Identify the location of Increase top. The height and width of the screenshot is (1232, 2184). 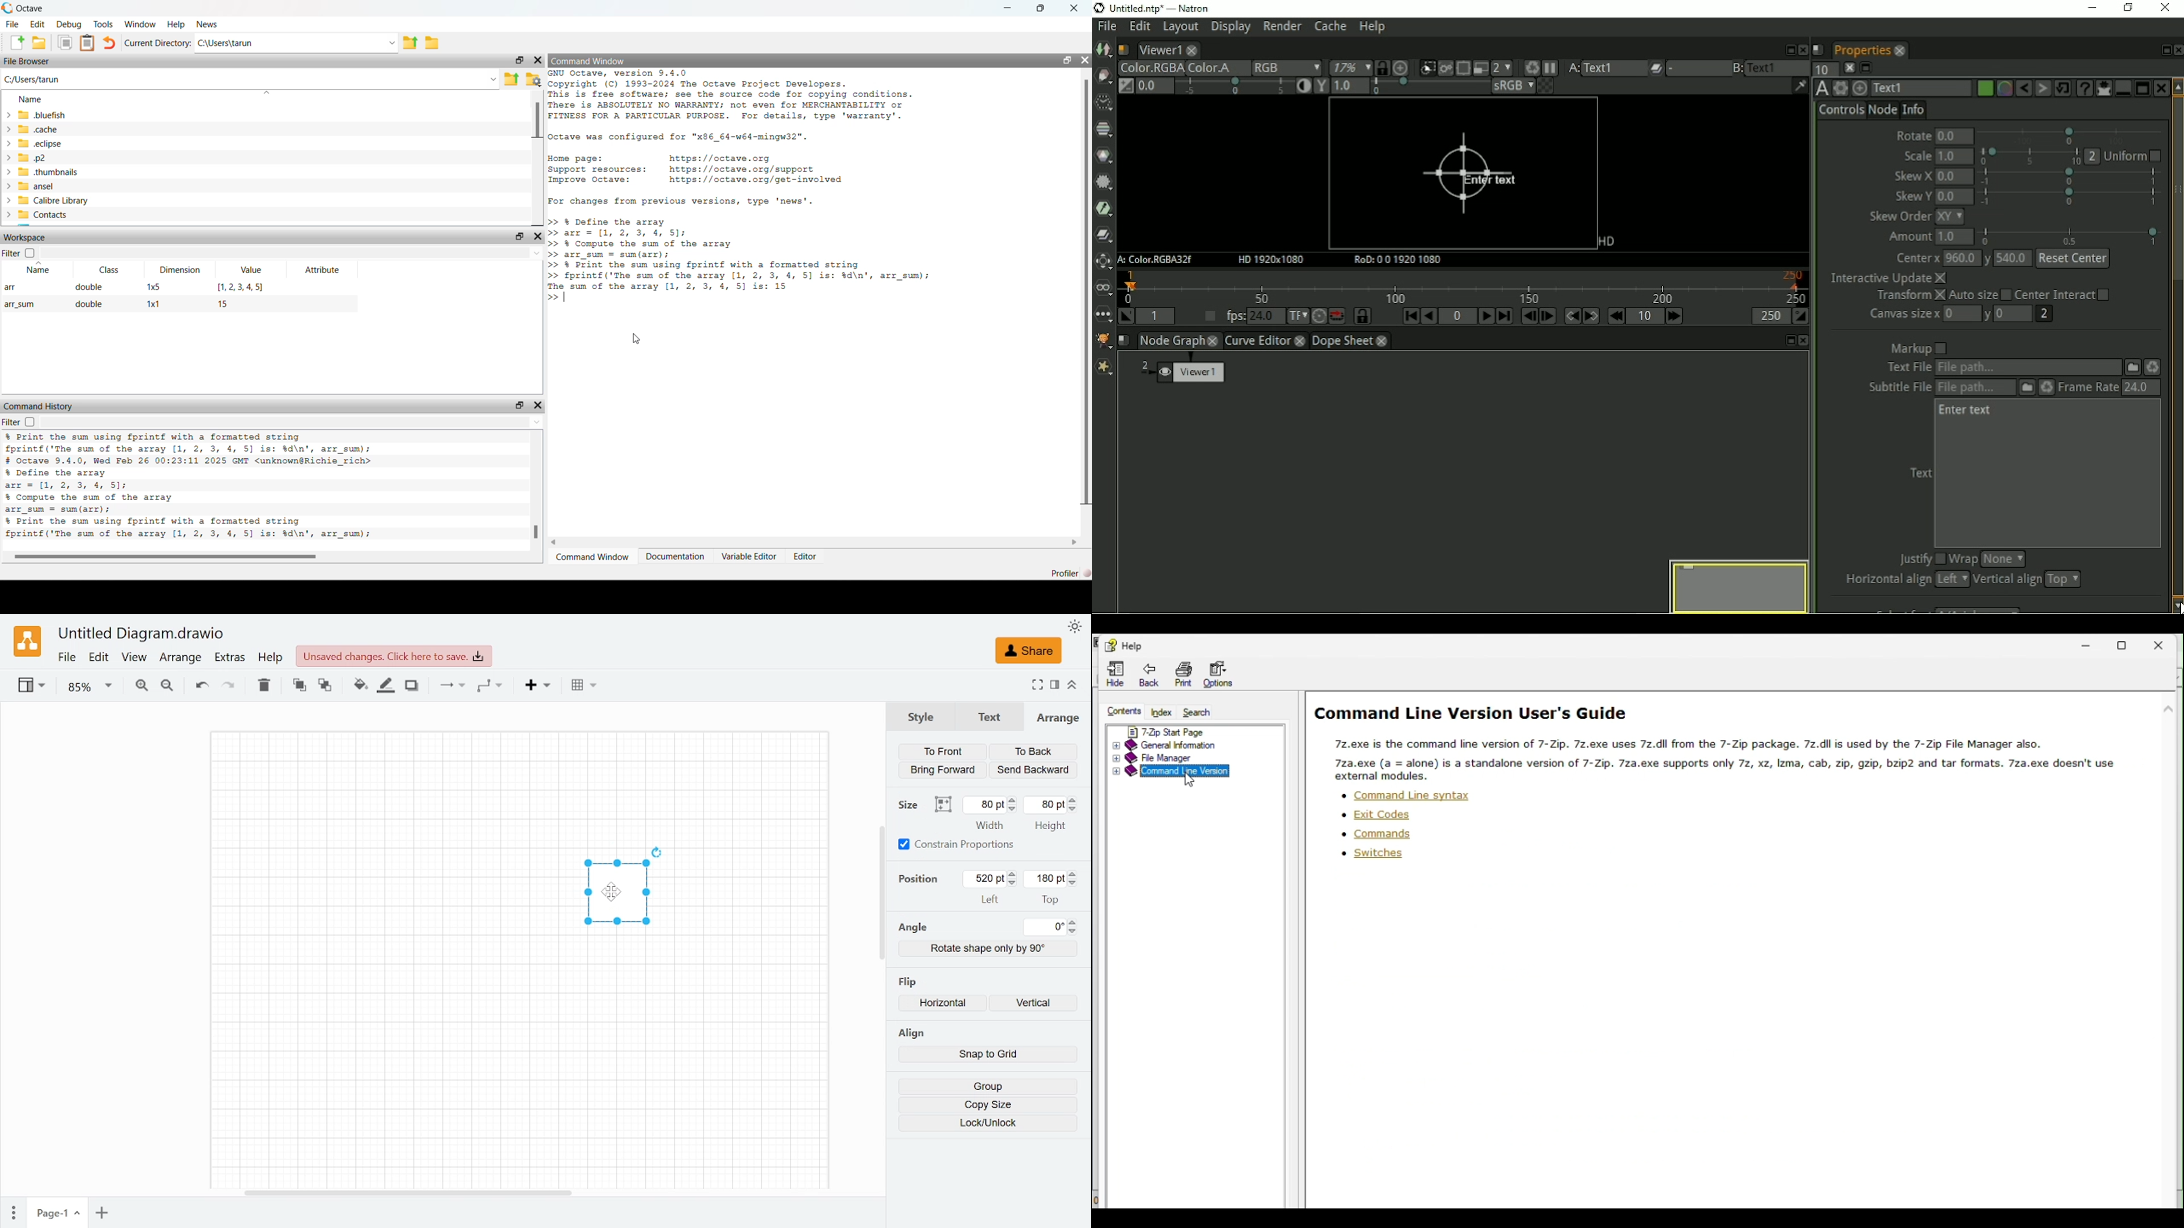
(1074, 873).